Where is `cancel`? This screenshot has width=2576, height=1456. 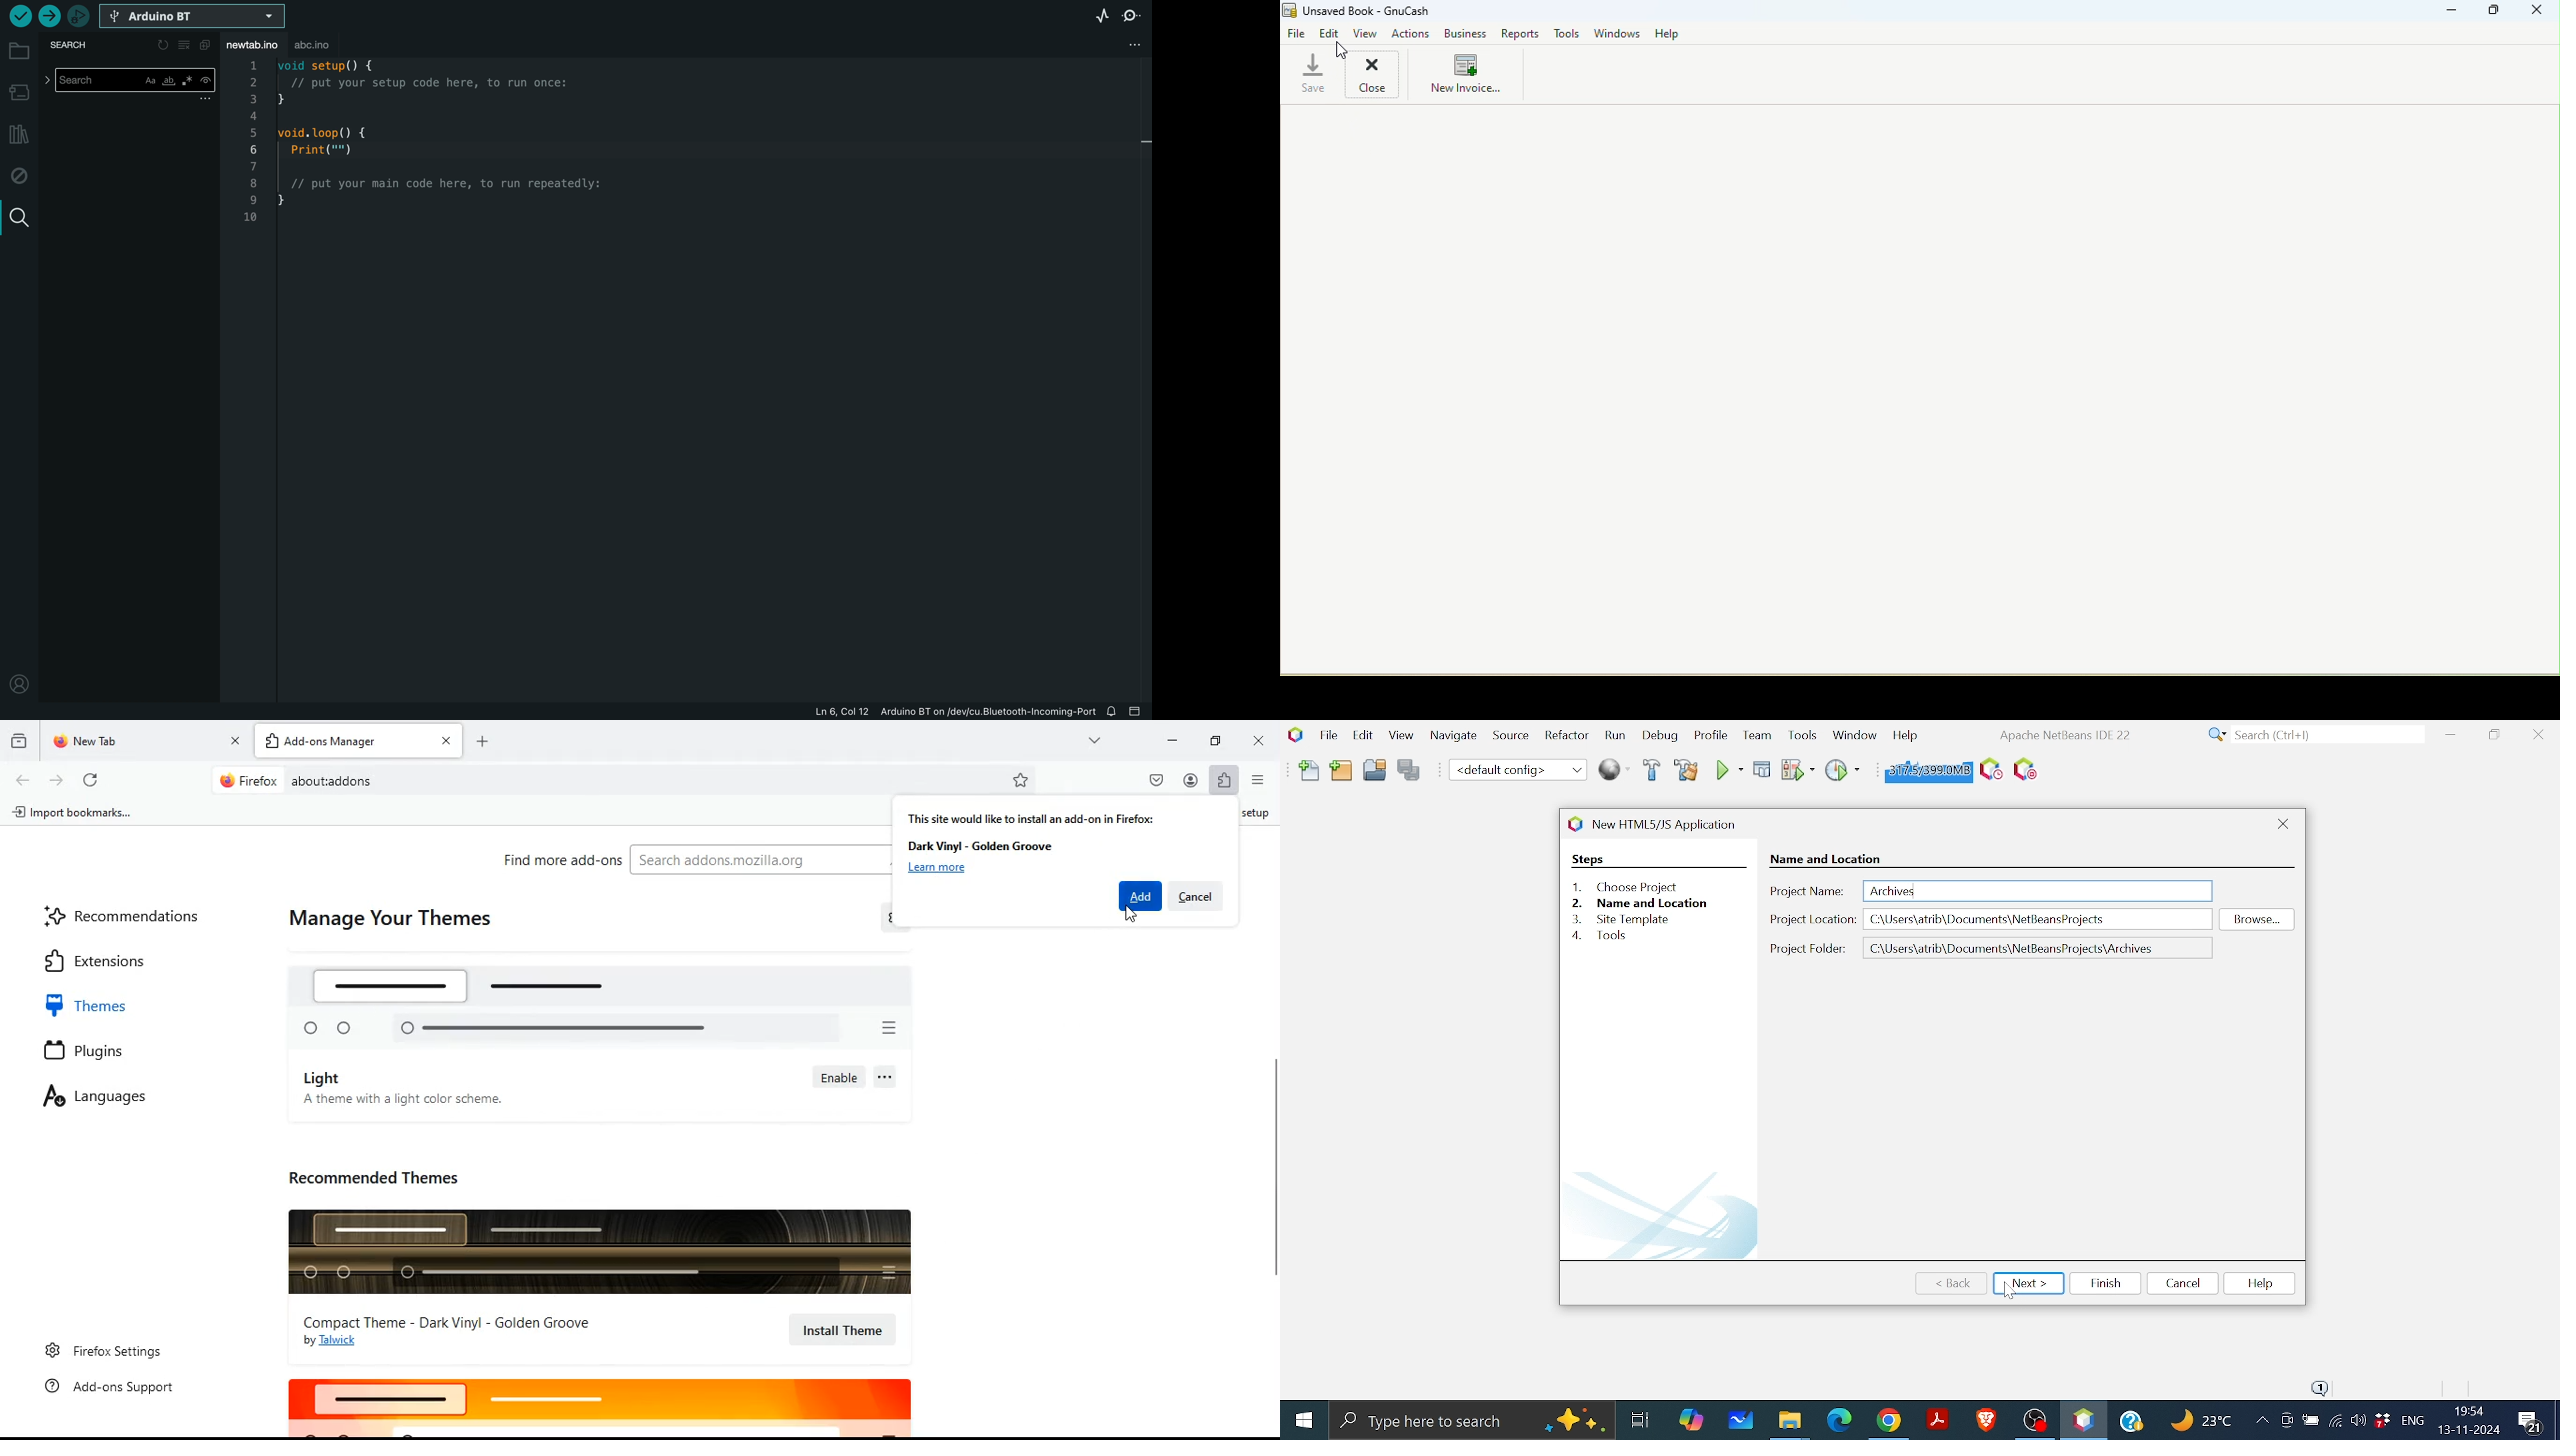 cancel is located at coordinates (1196, 895).